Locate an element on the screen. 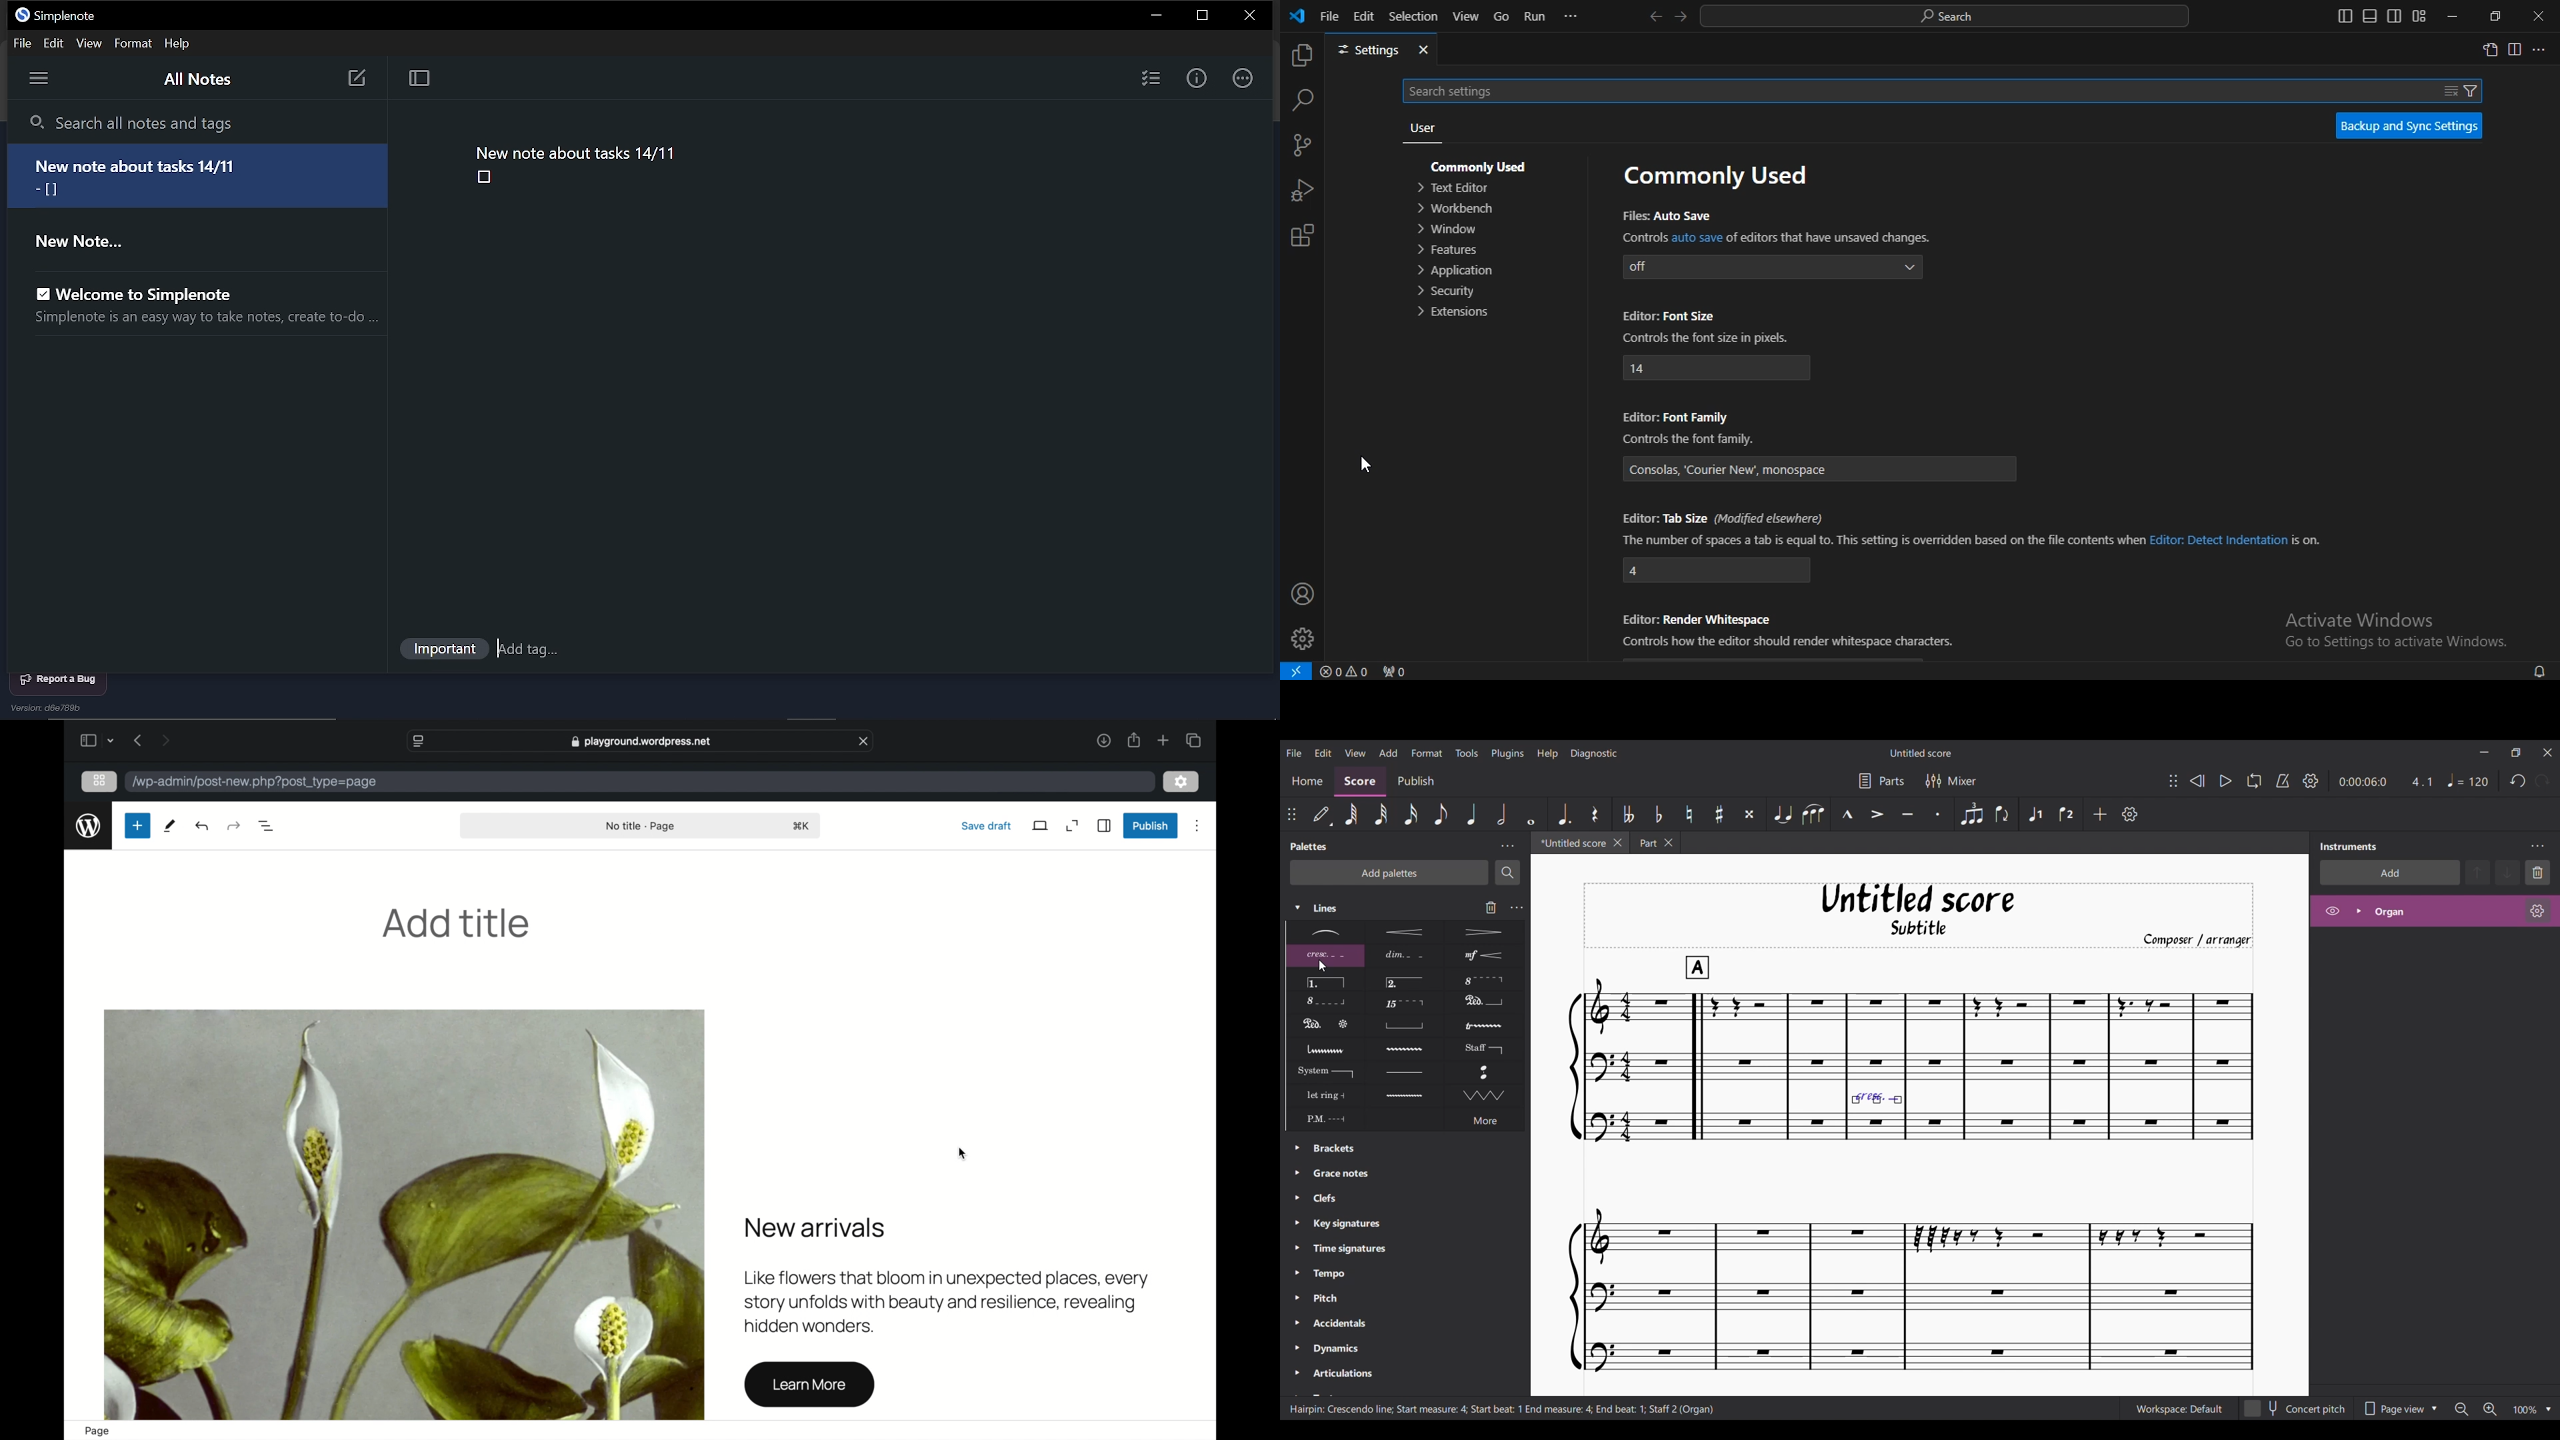  New note about tasks 14/11
= [i] is located at coordinates (203, 176).